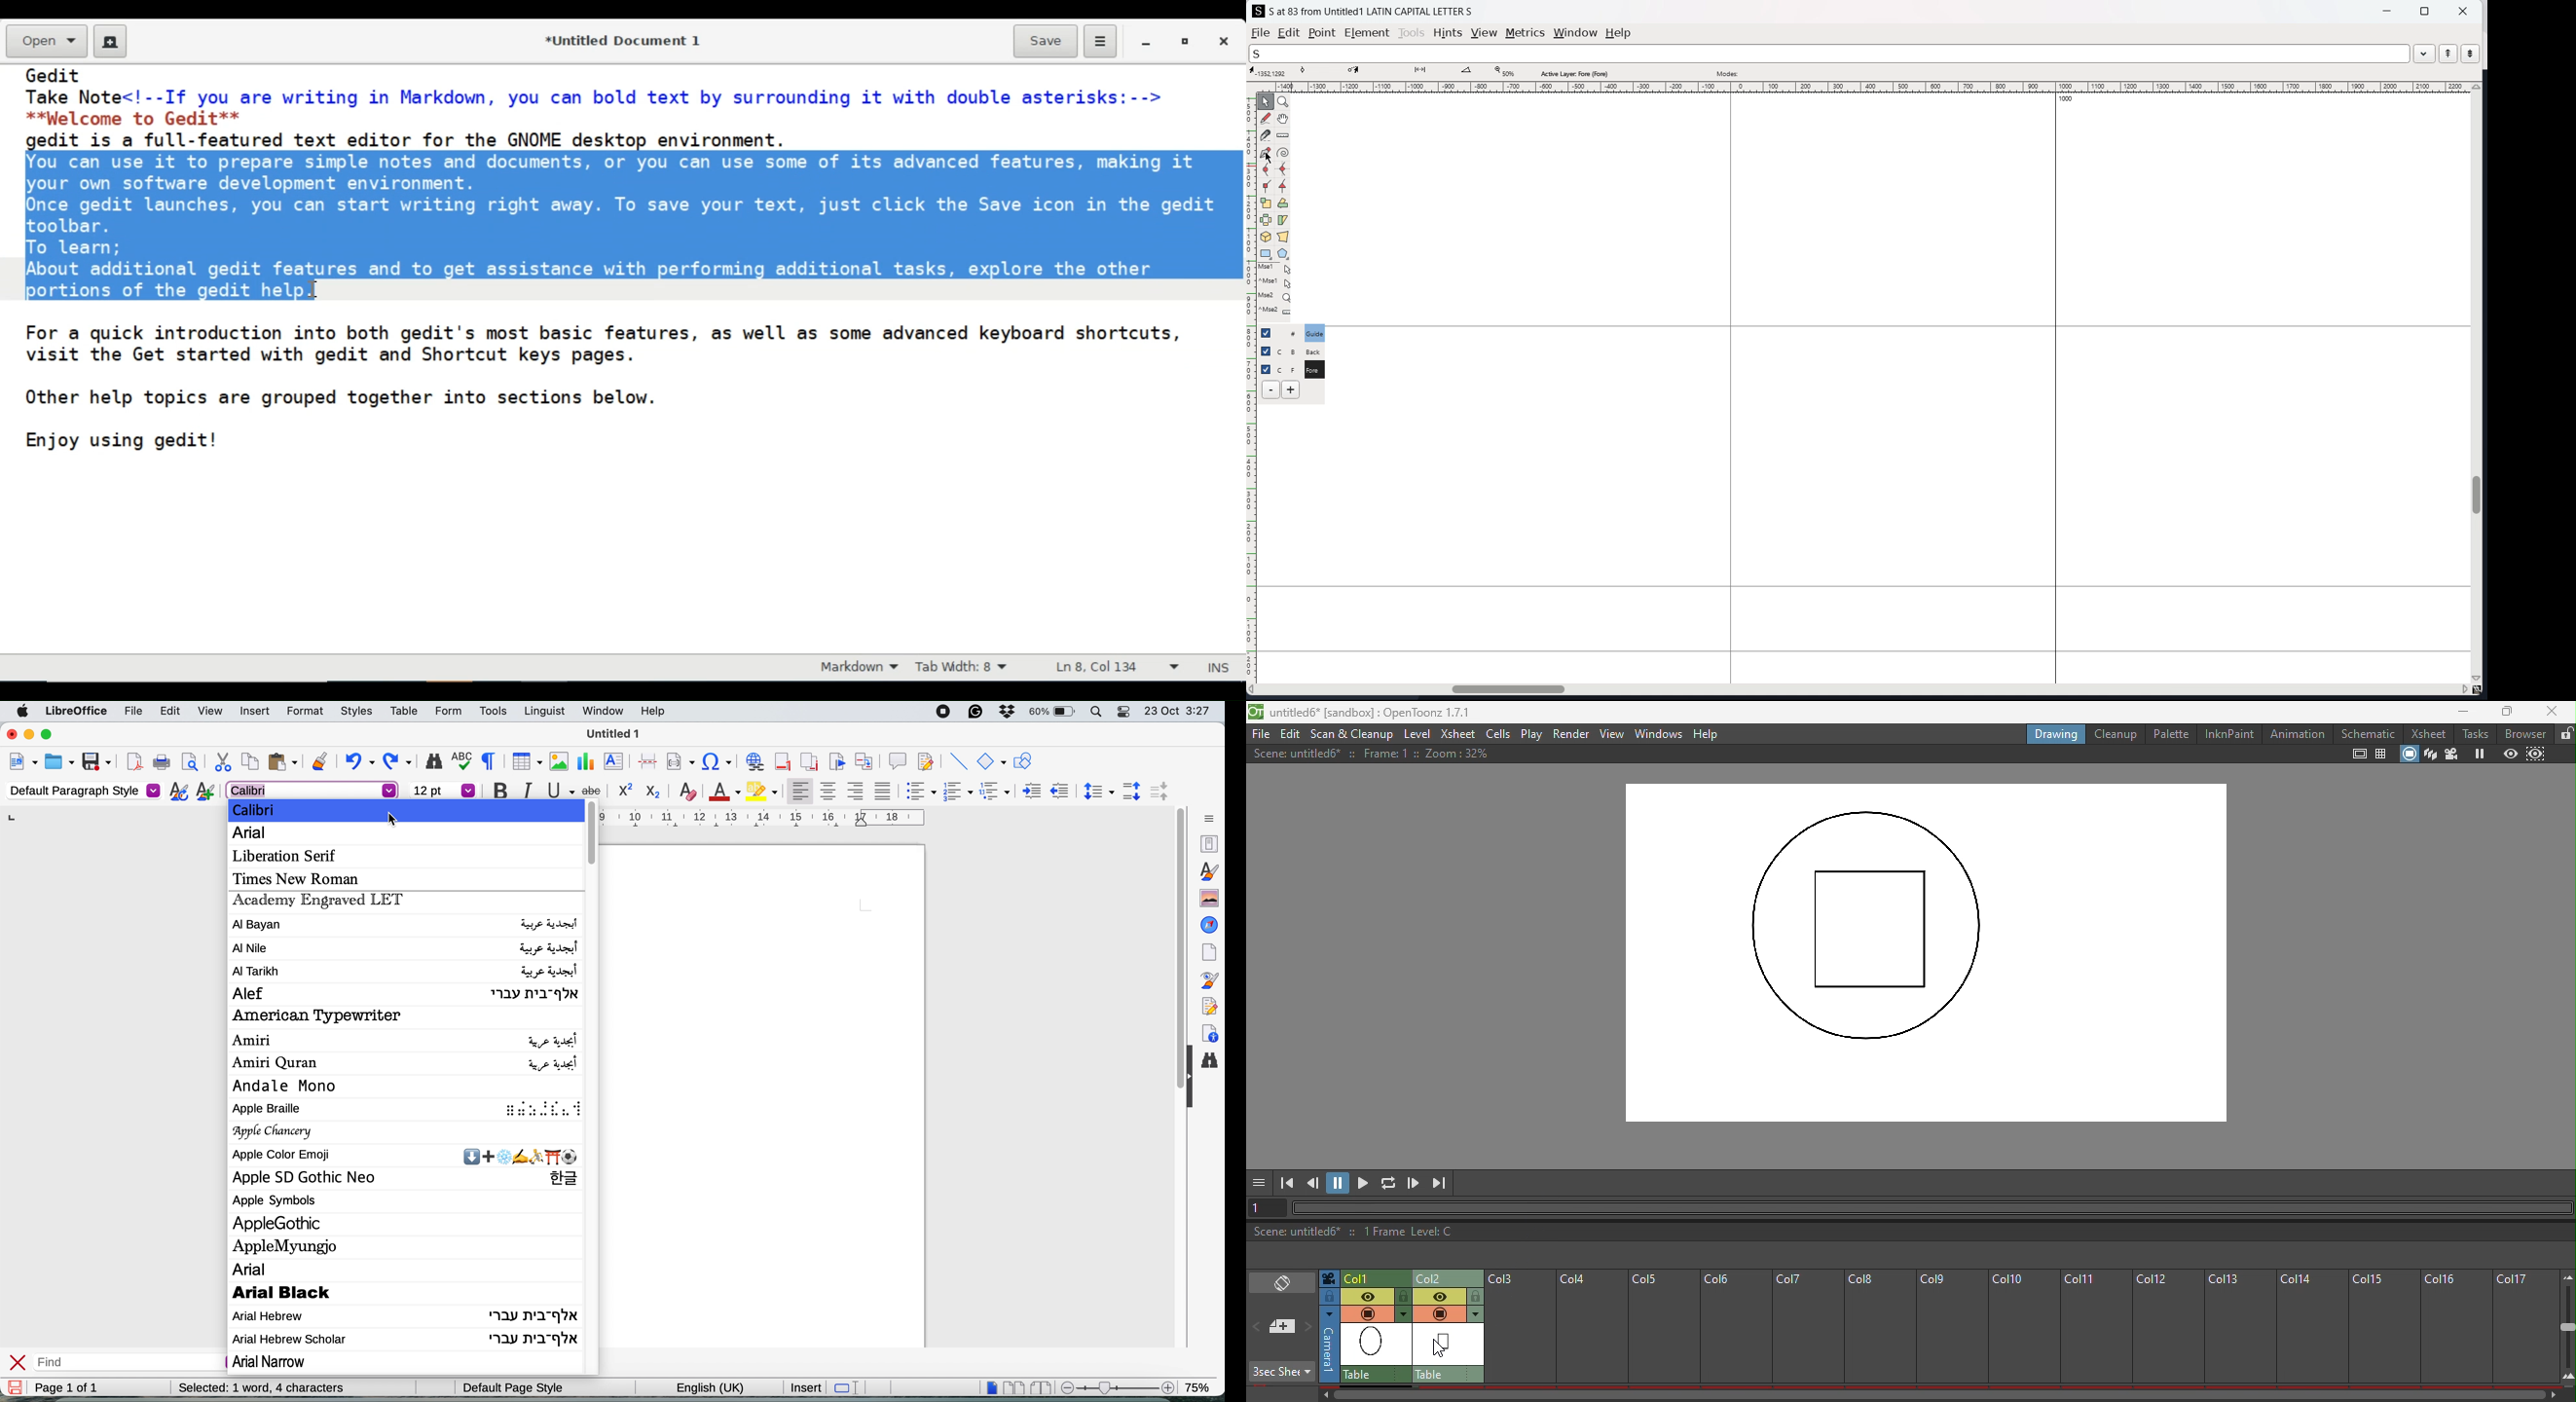 The height and width of the screenshot is (1428, 2576). I want to click on file name, so click(615, 733).